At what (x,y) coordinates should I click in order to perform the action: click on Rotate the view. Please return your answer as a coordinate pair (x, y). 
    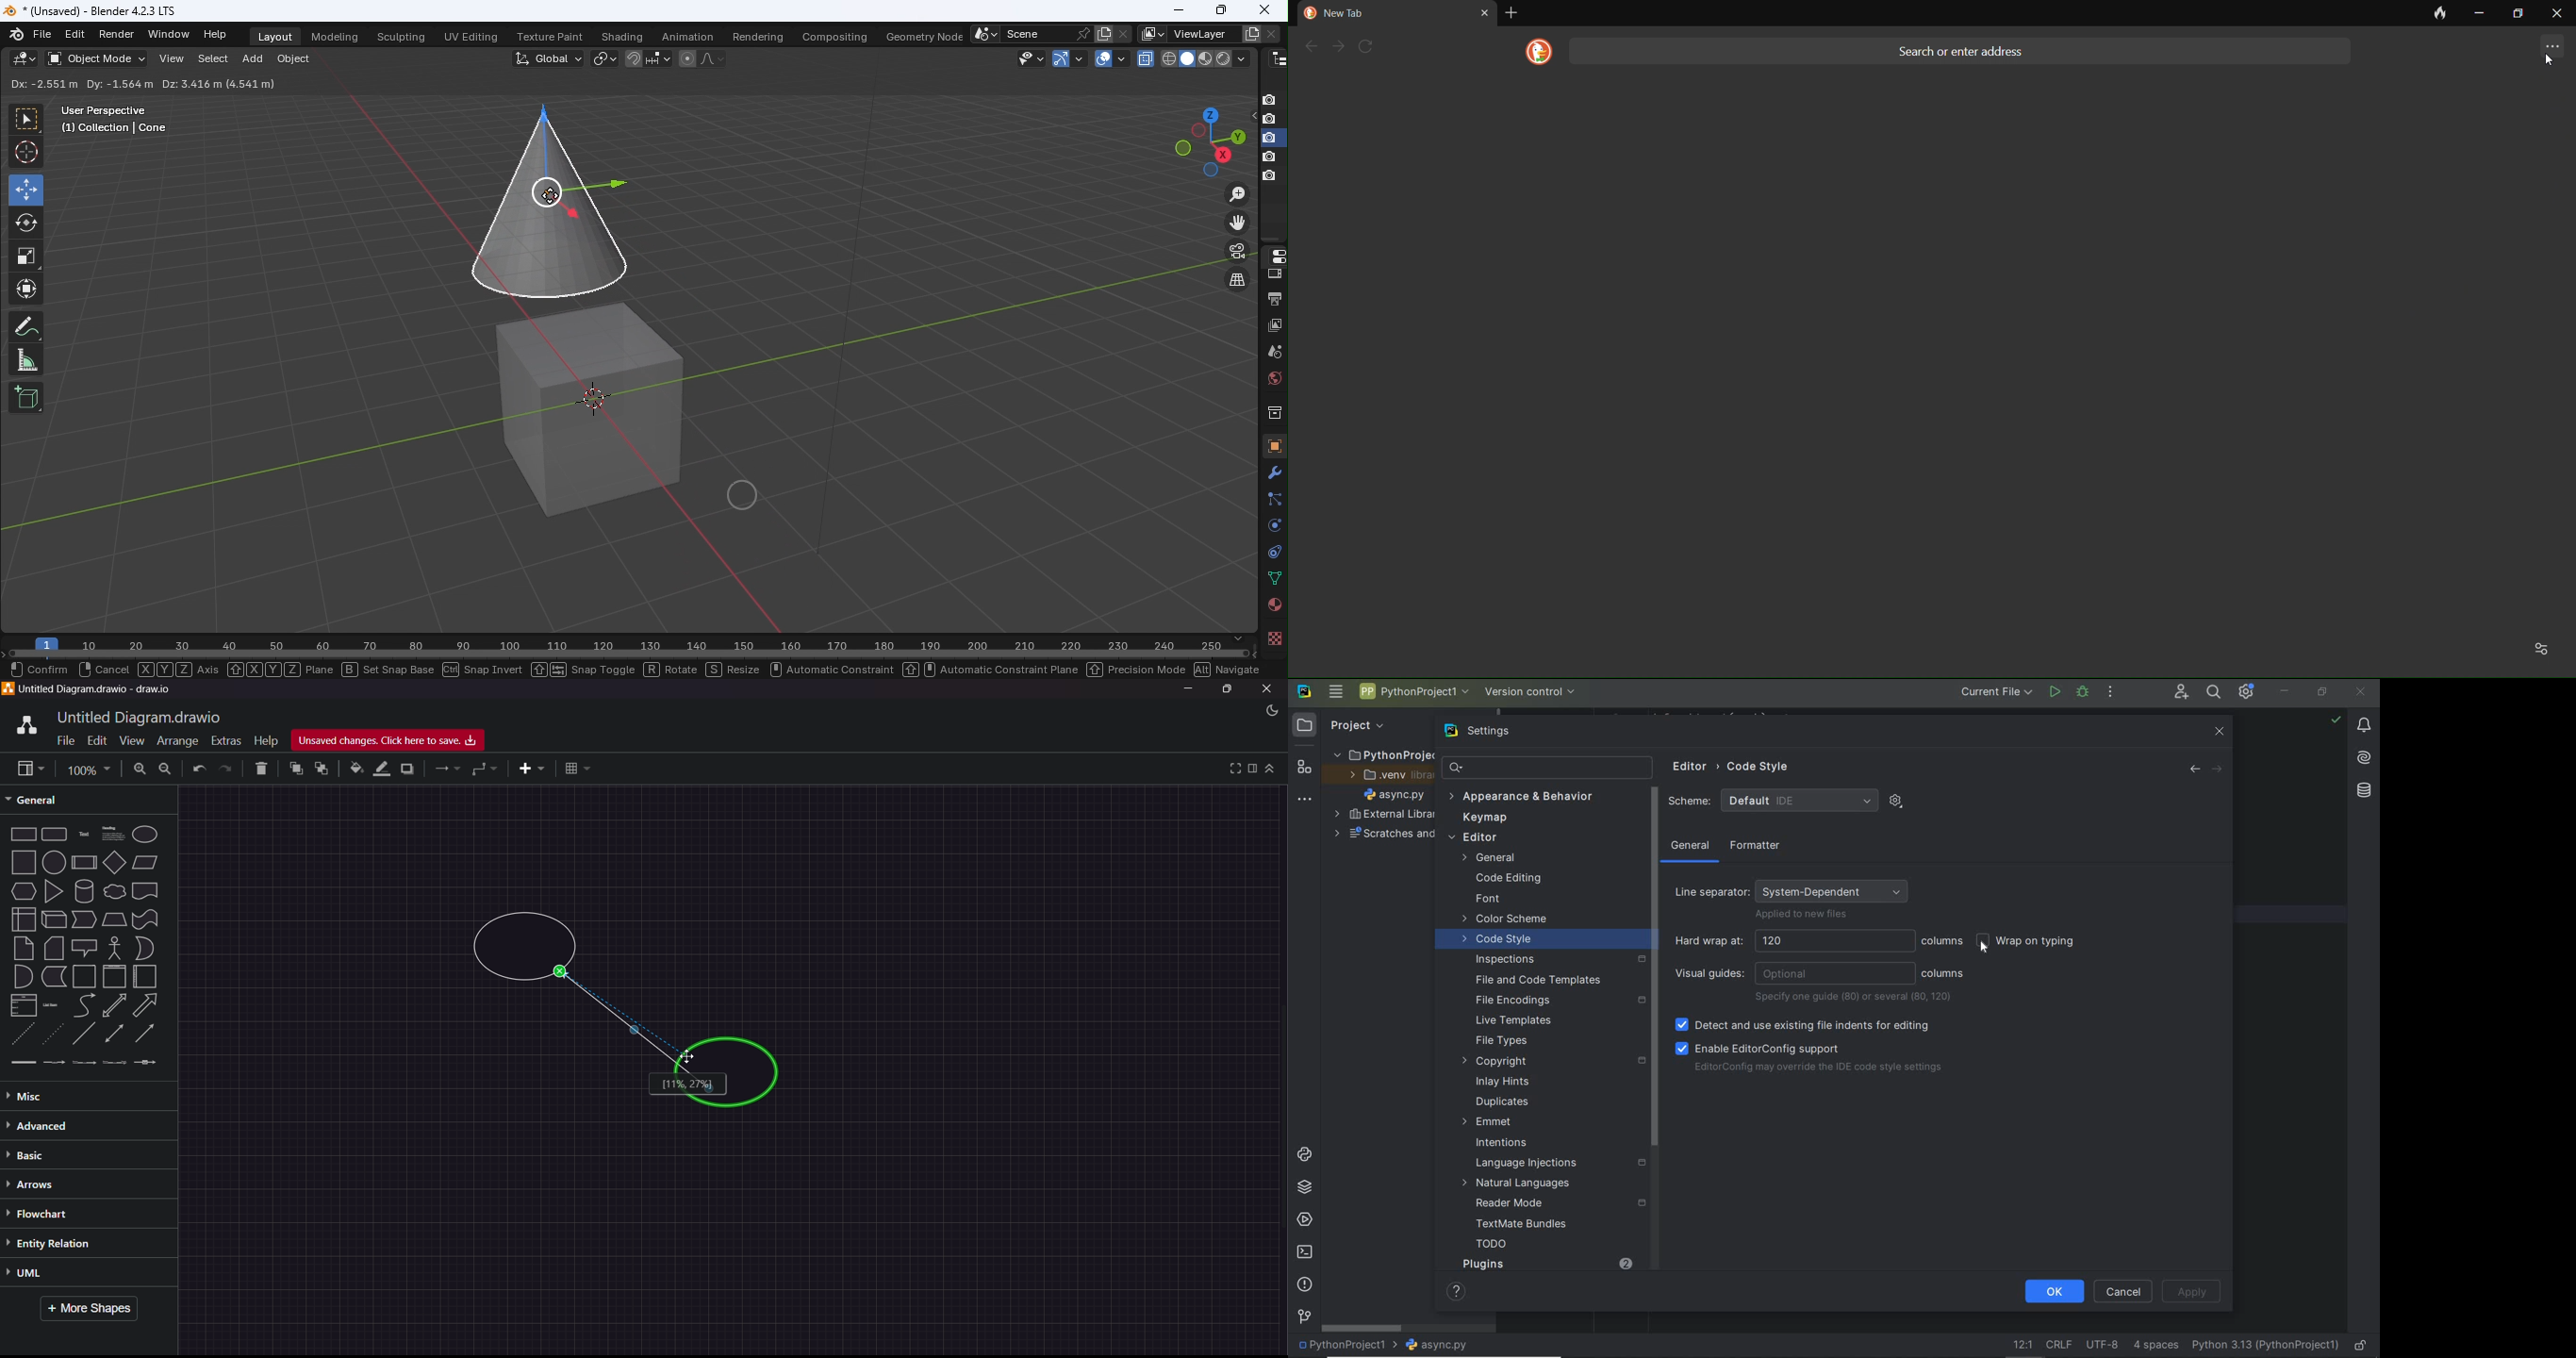
    Looking at the image, I should click on (1222, 155).